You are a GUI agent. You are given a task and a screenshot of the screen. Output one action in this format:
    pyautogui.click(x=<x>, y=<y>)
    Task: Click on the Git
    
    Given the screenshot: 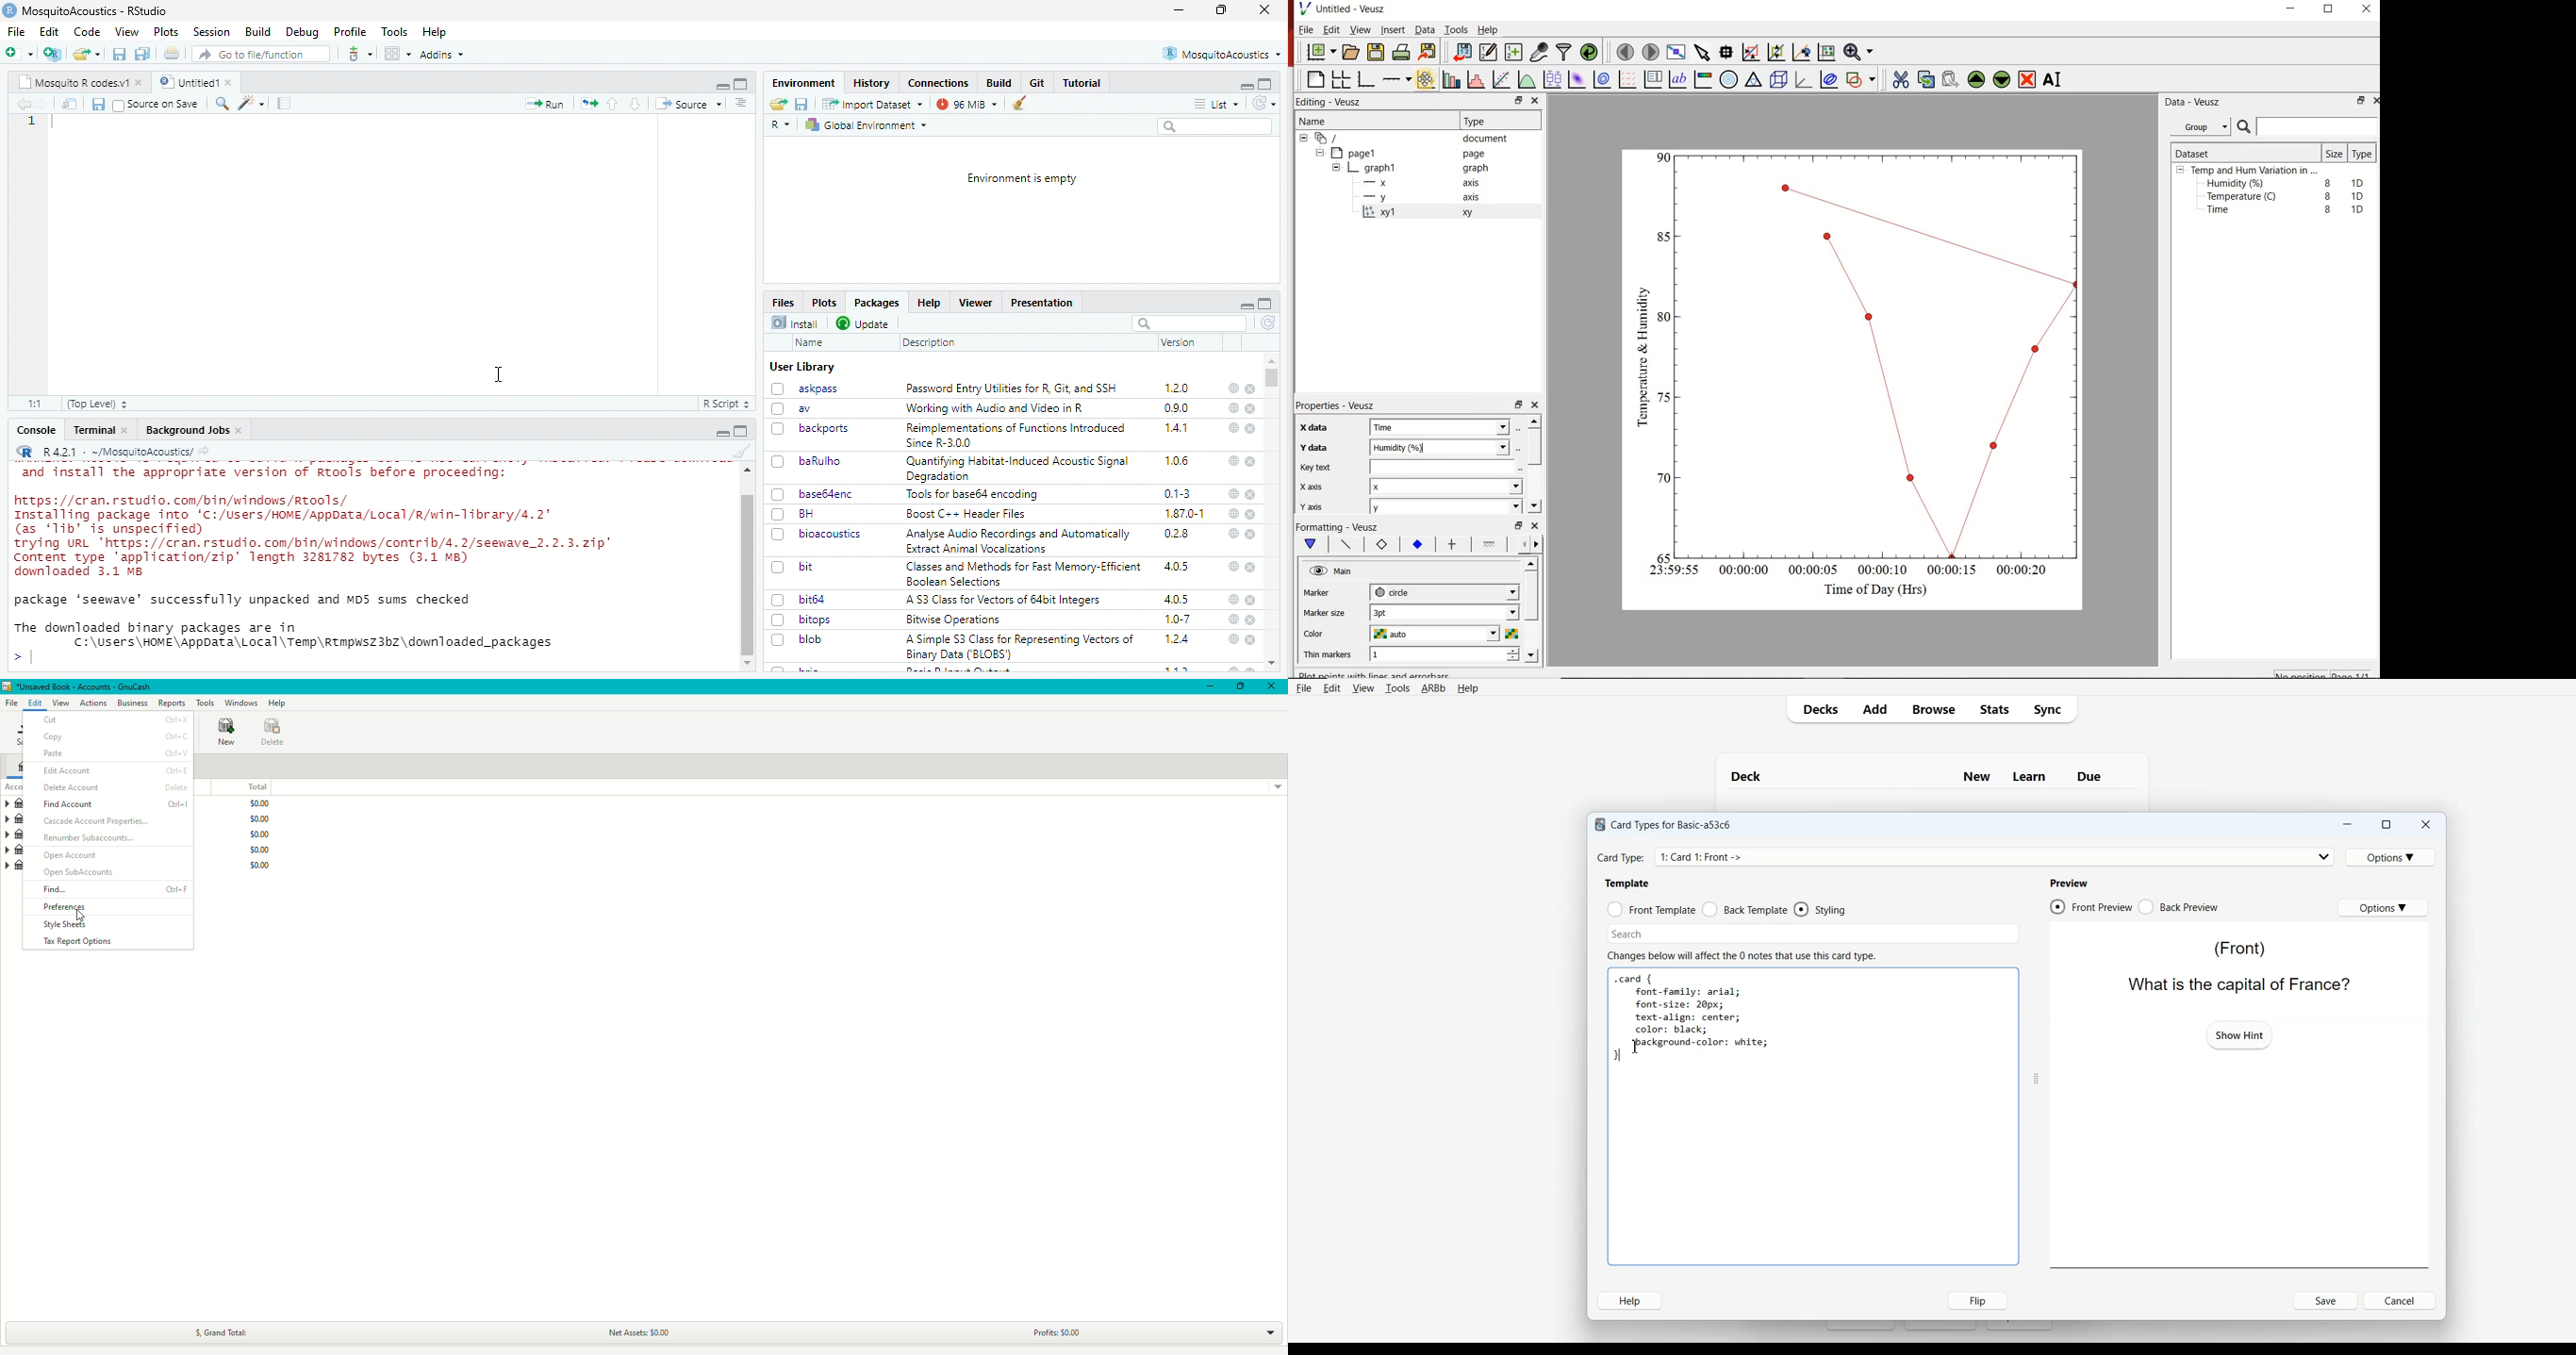 What is the action you would take?
    pyautogui.click(x=1039, y=82)
    